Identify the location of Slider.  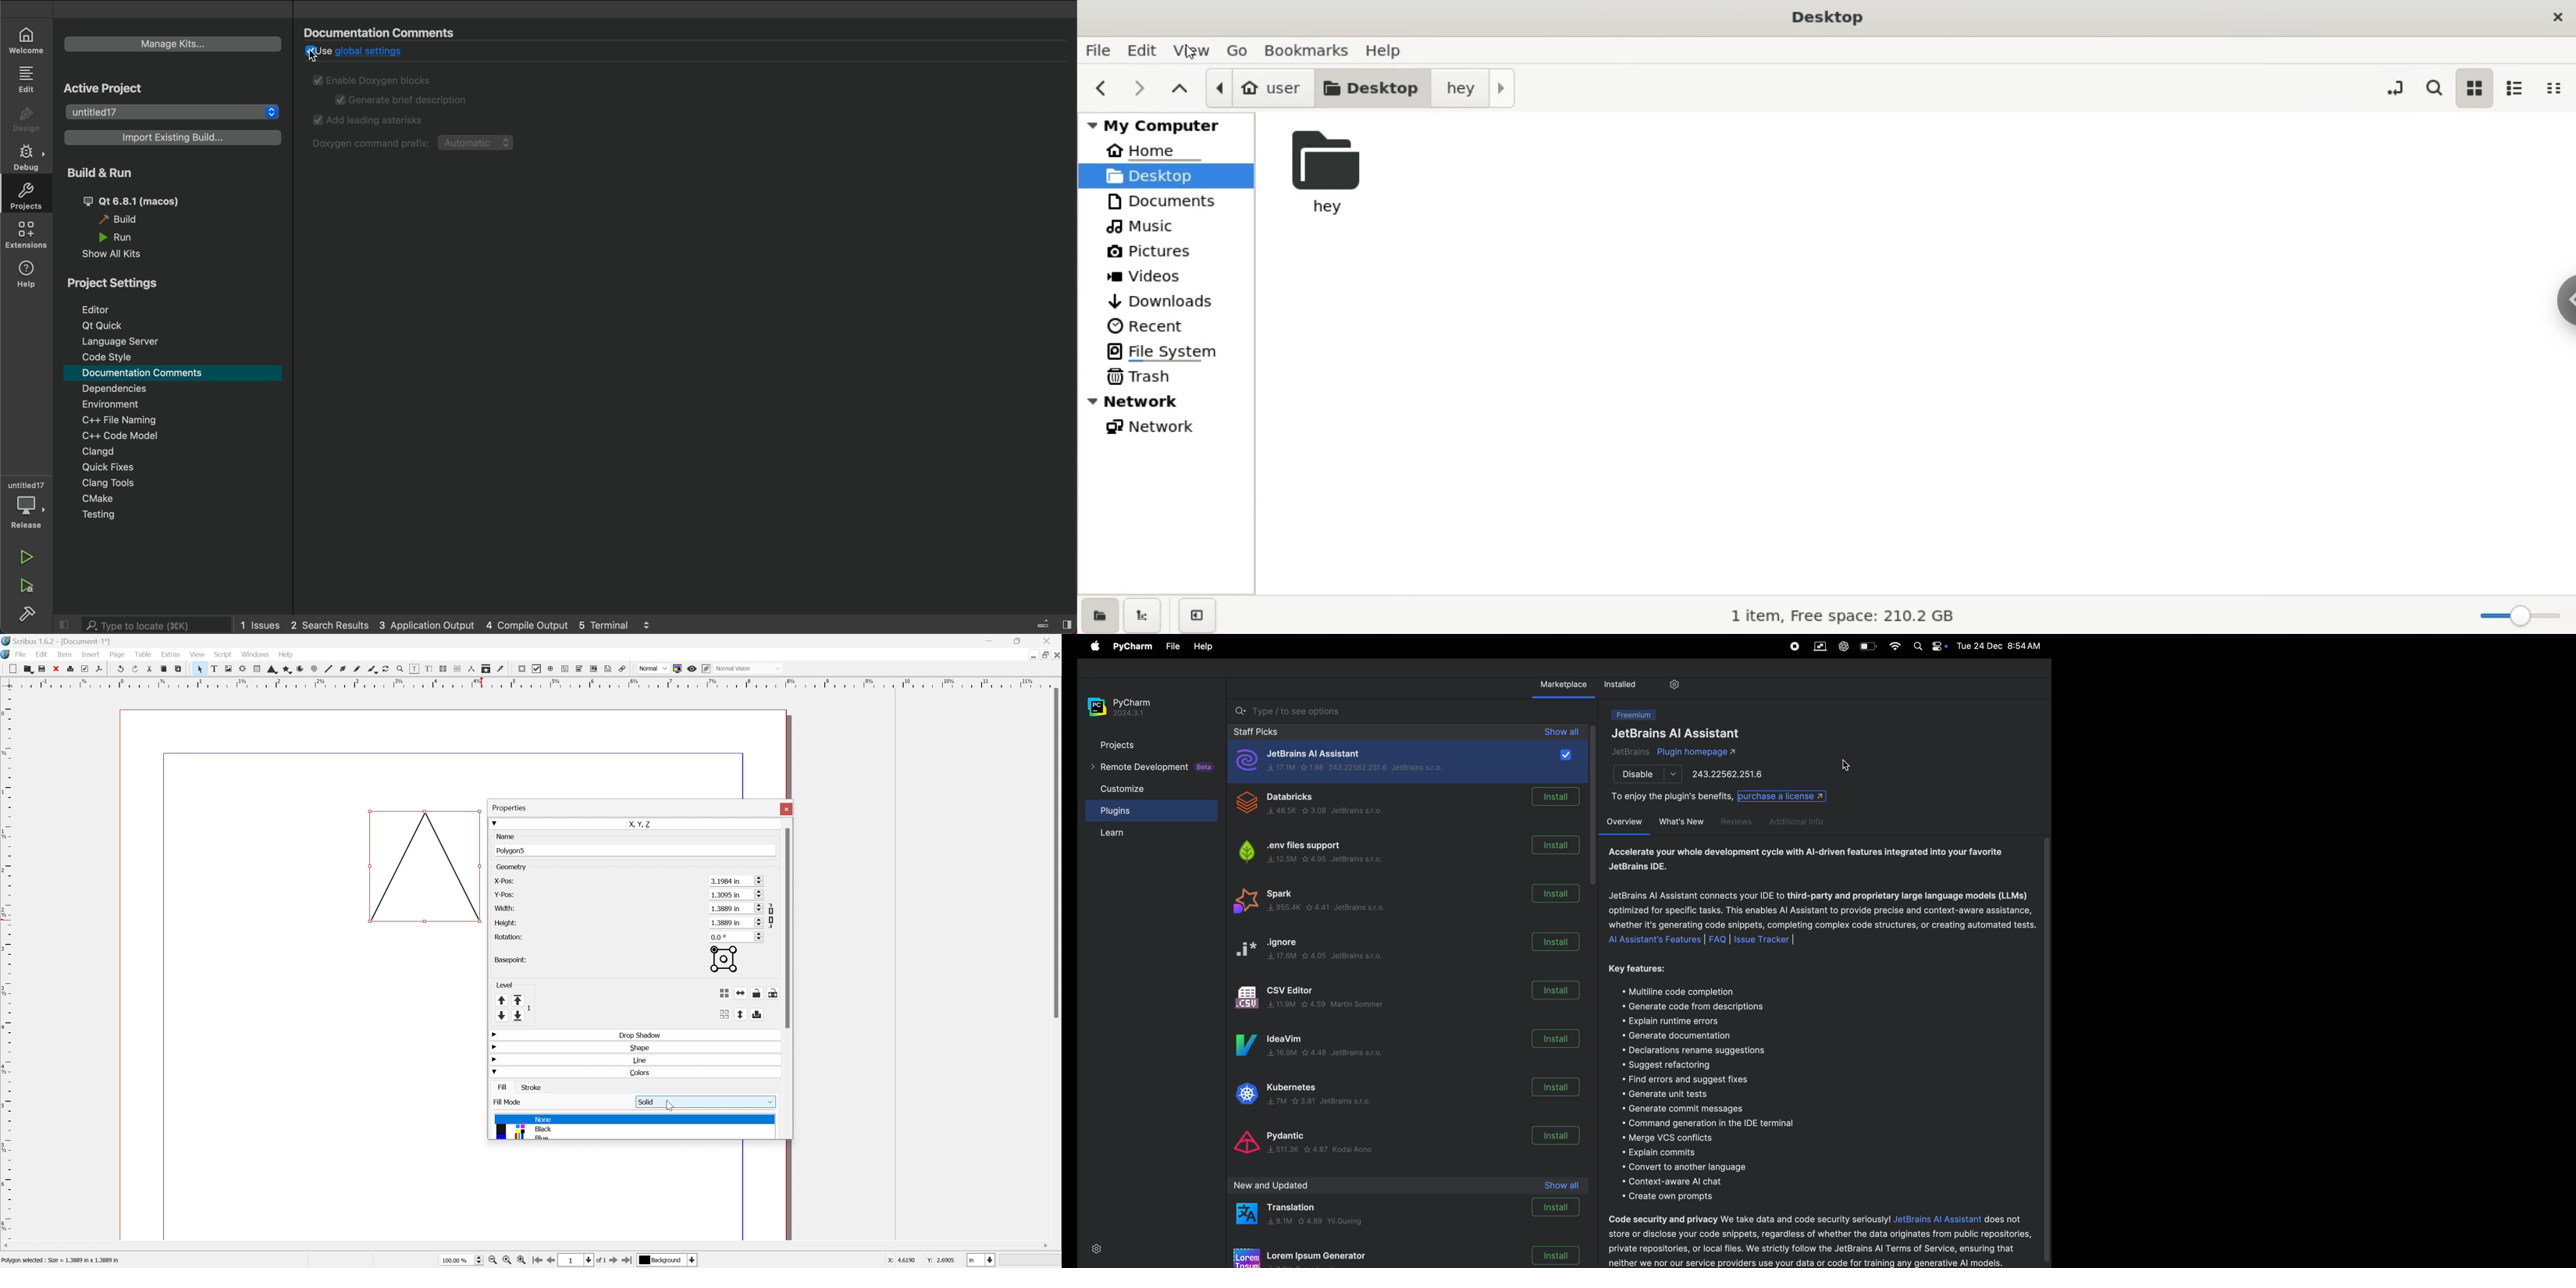
(476, 1260).